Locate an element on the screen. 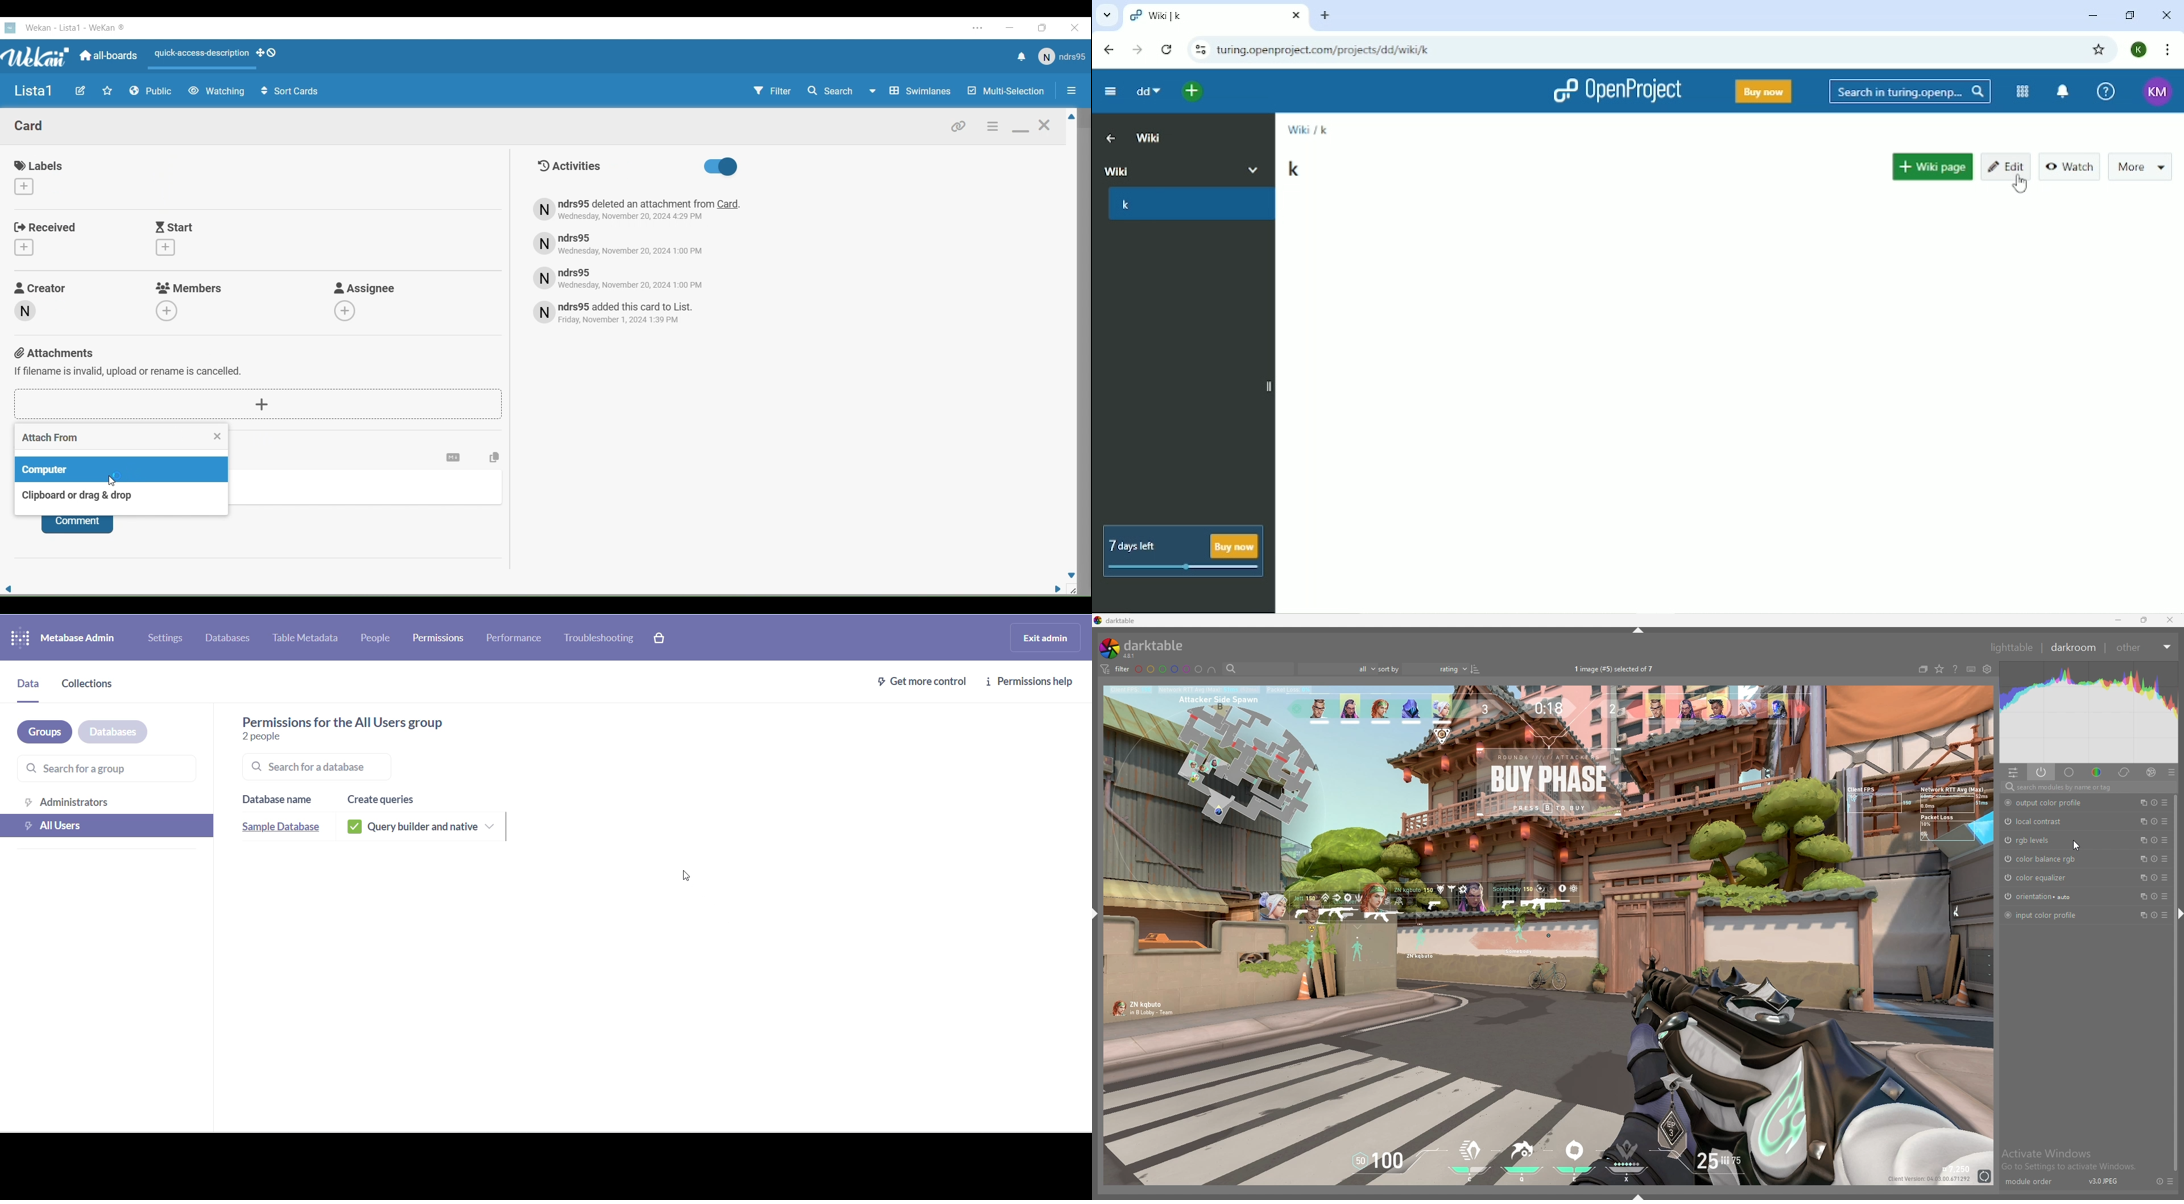 Image resolution: width=2184 pixels, height=1204 pixels. Multi Selection is located at coordinates (1005, 92).